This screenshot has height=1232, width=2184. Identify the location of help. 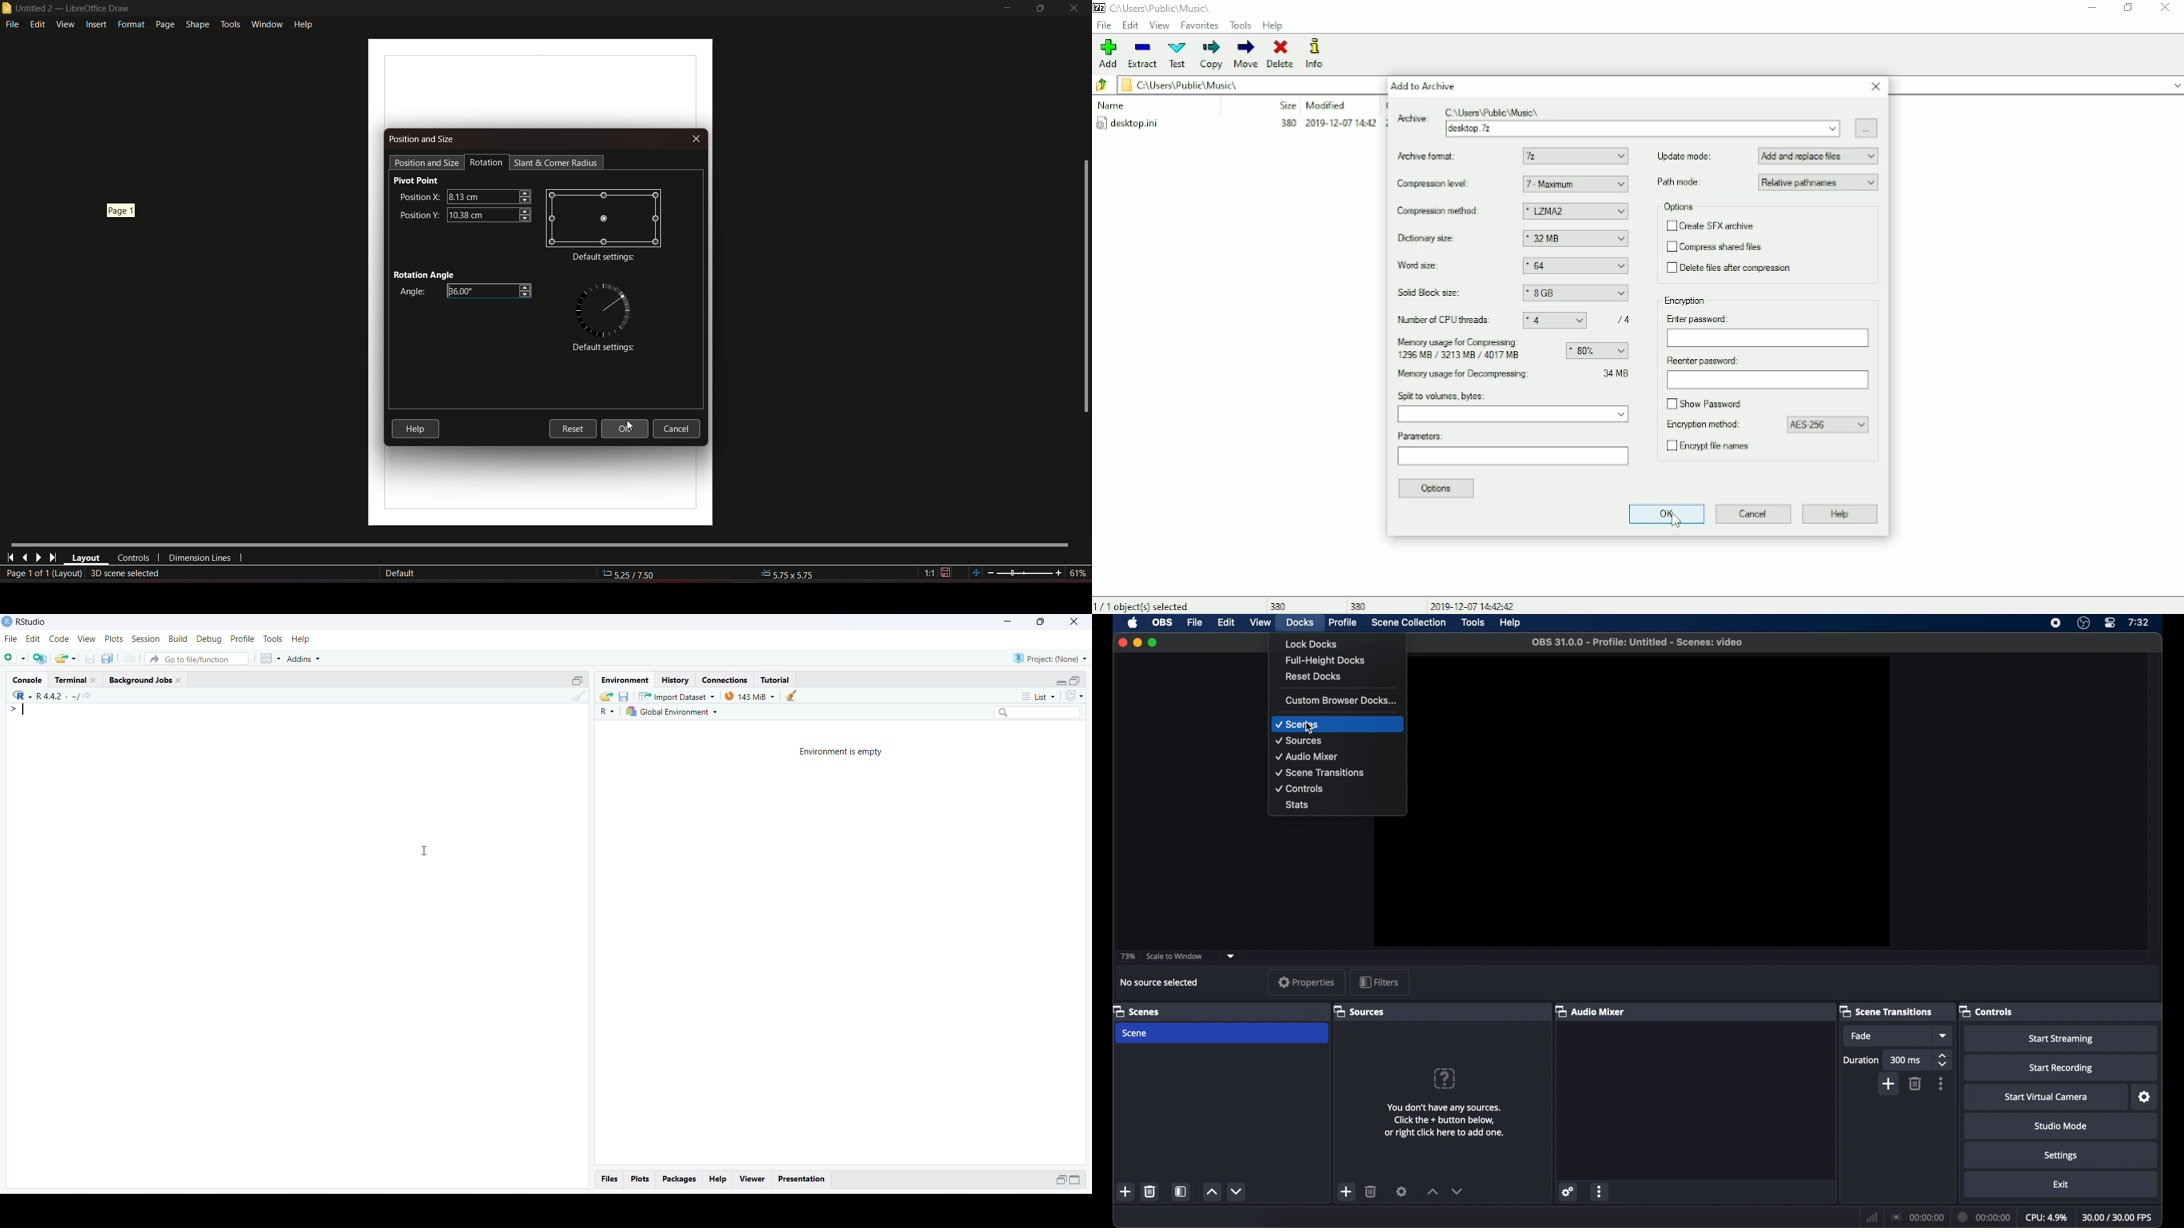
(719, 1179).